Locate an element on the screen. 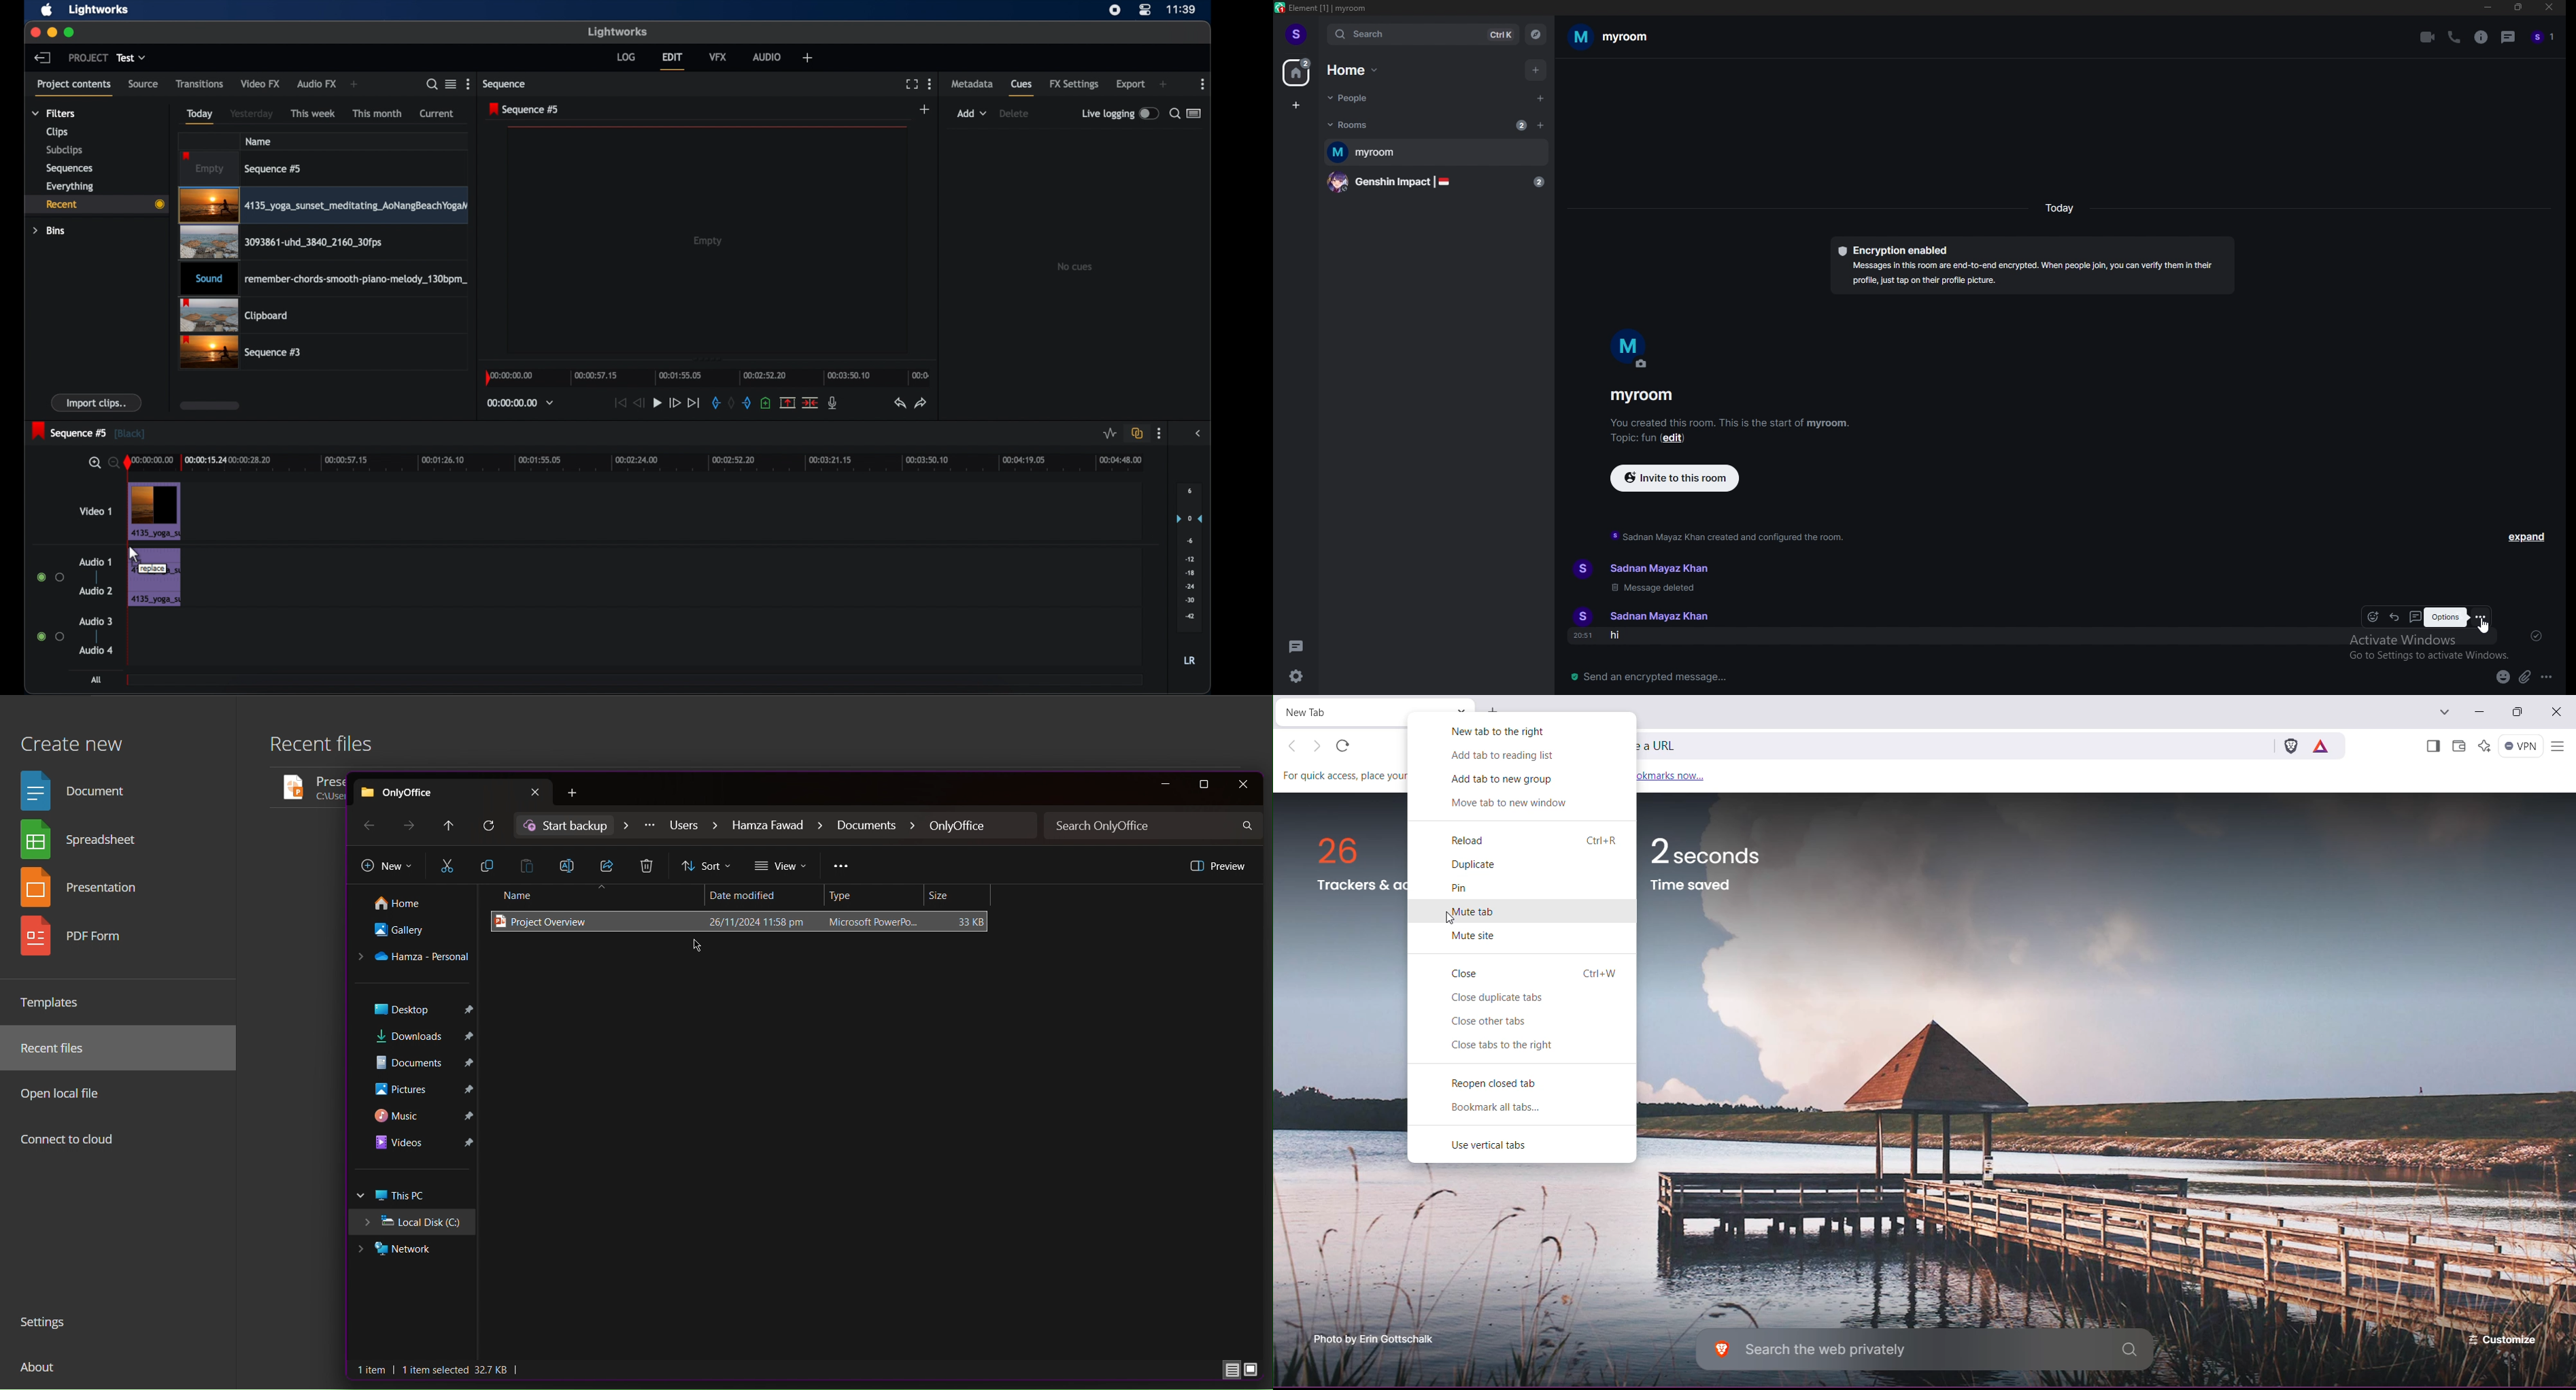 The width and height of the screenshot is (2576, 1400). source is located at coordinates (144, 84).